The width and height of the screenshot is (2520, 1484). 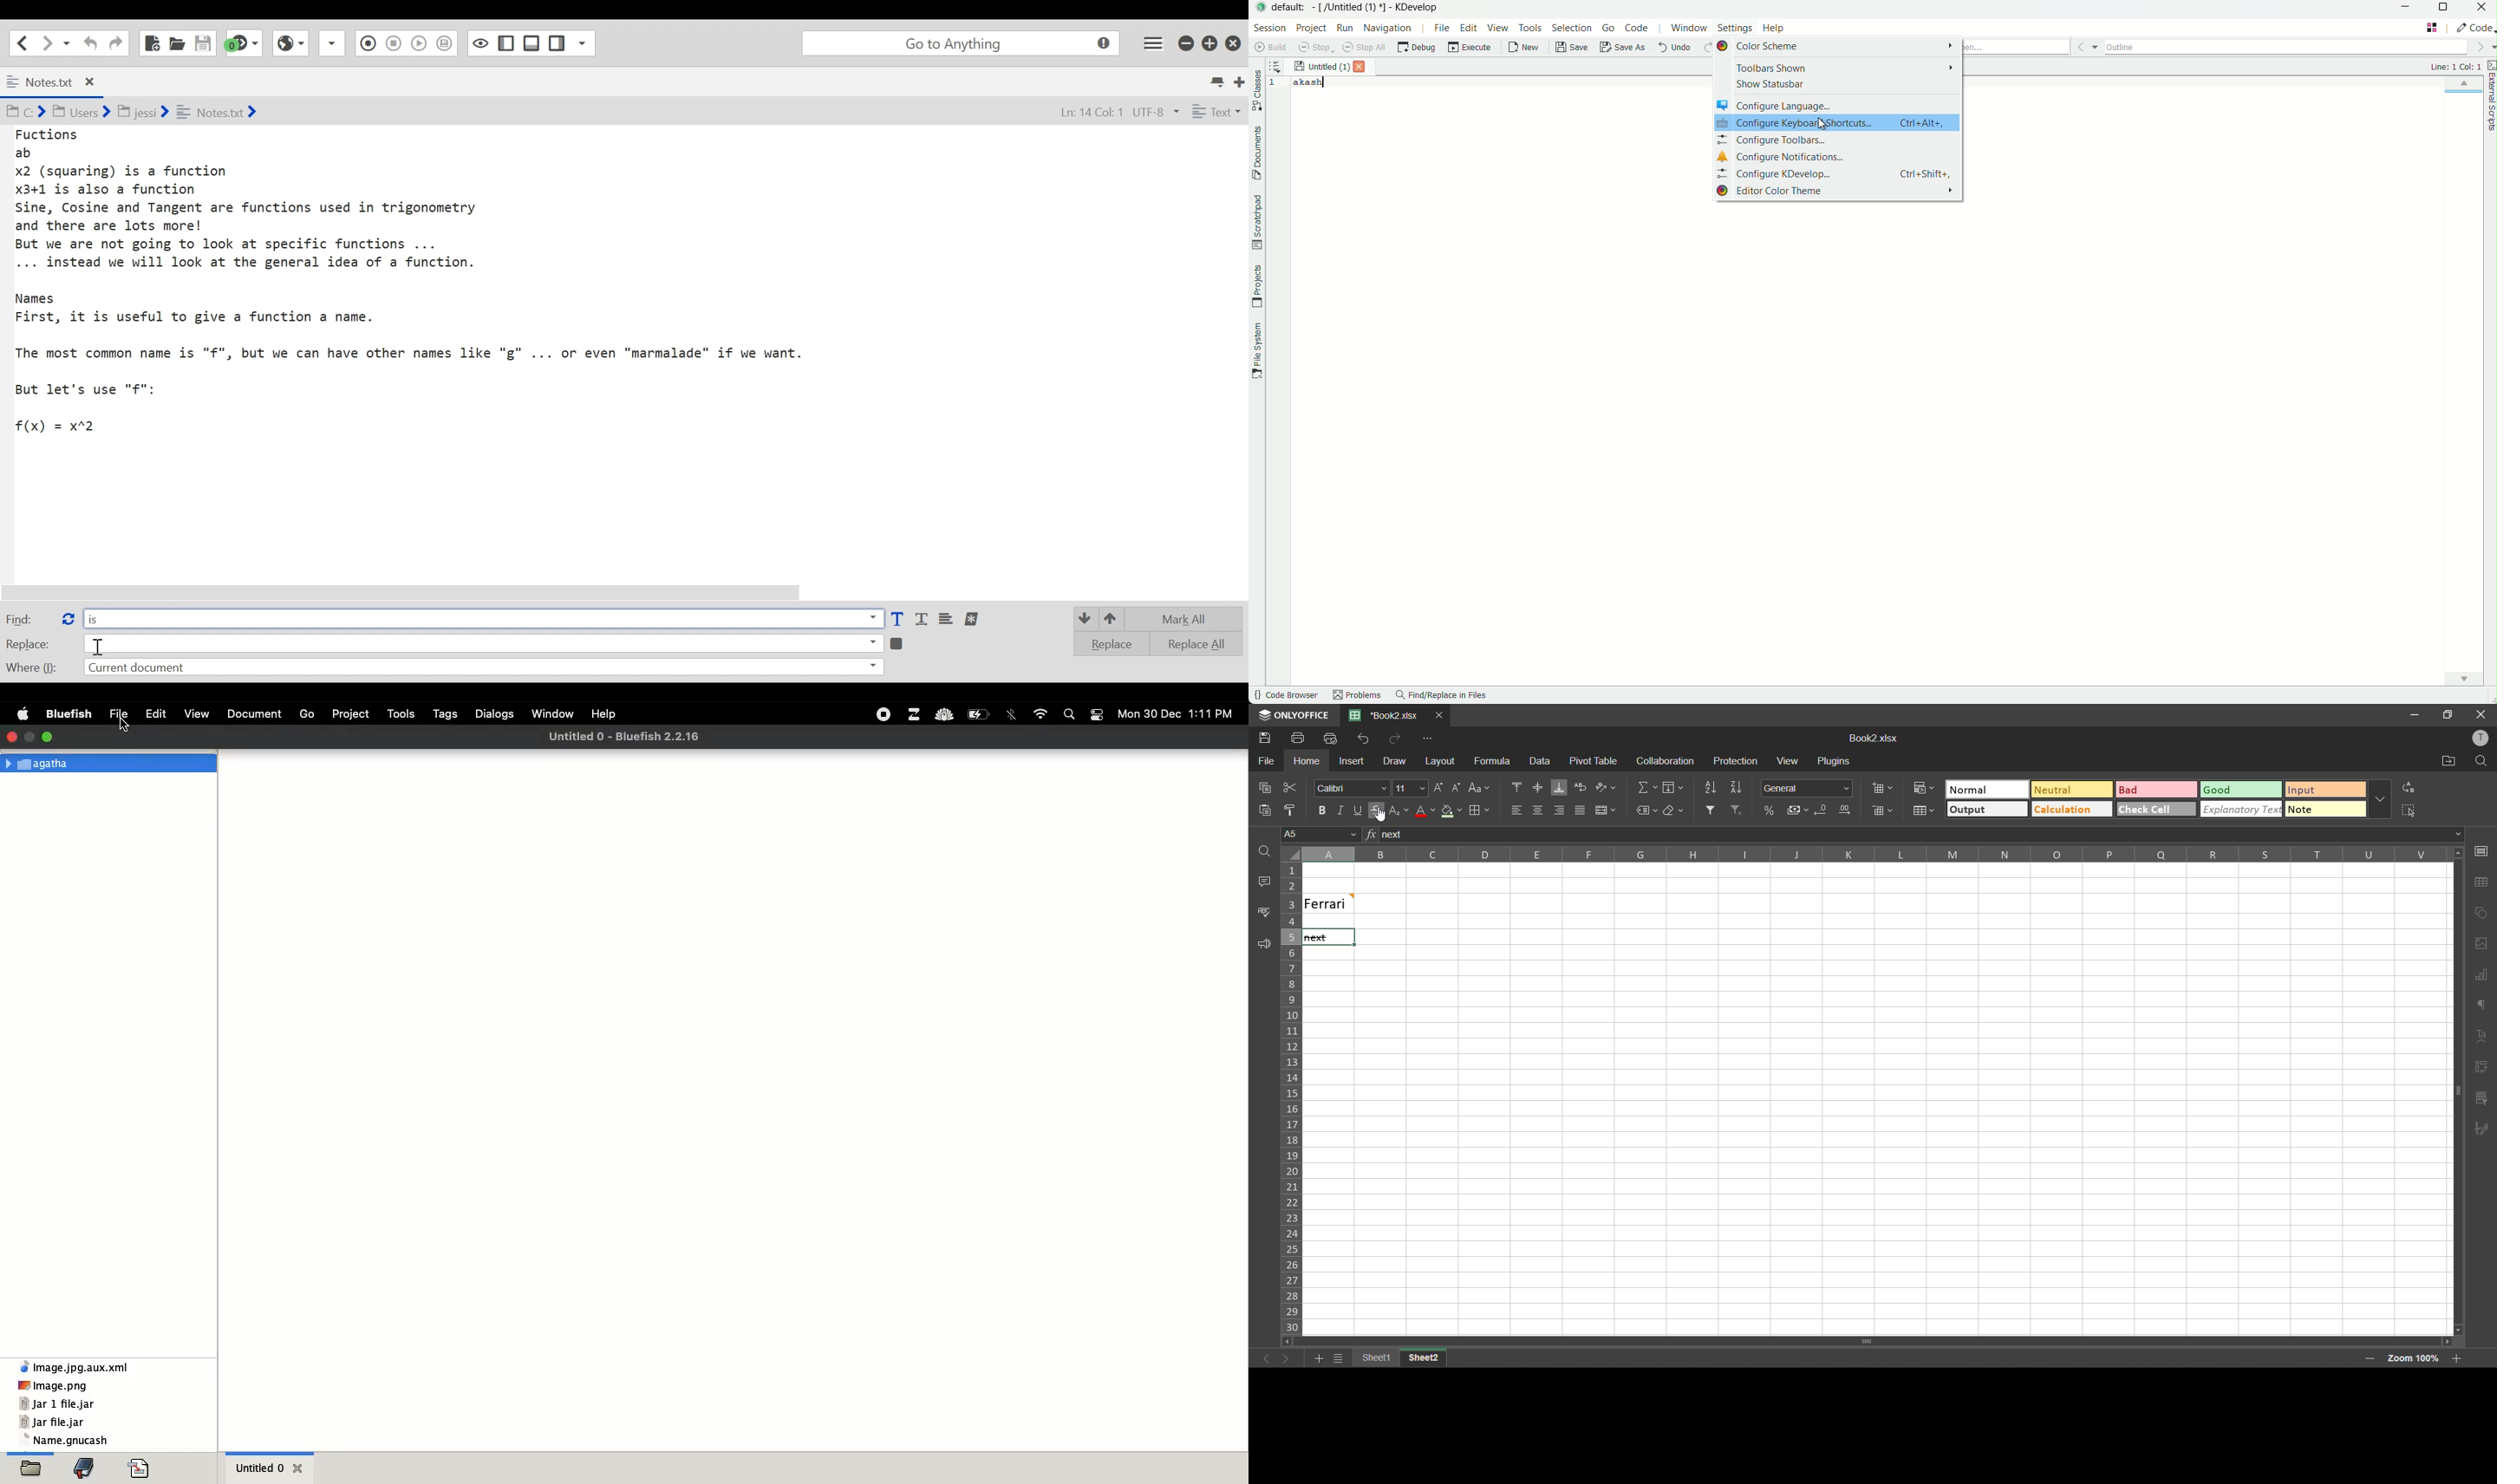 I want to click on undo, so click(x=1365, y=740).